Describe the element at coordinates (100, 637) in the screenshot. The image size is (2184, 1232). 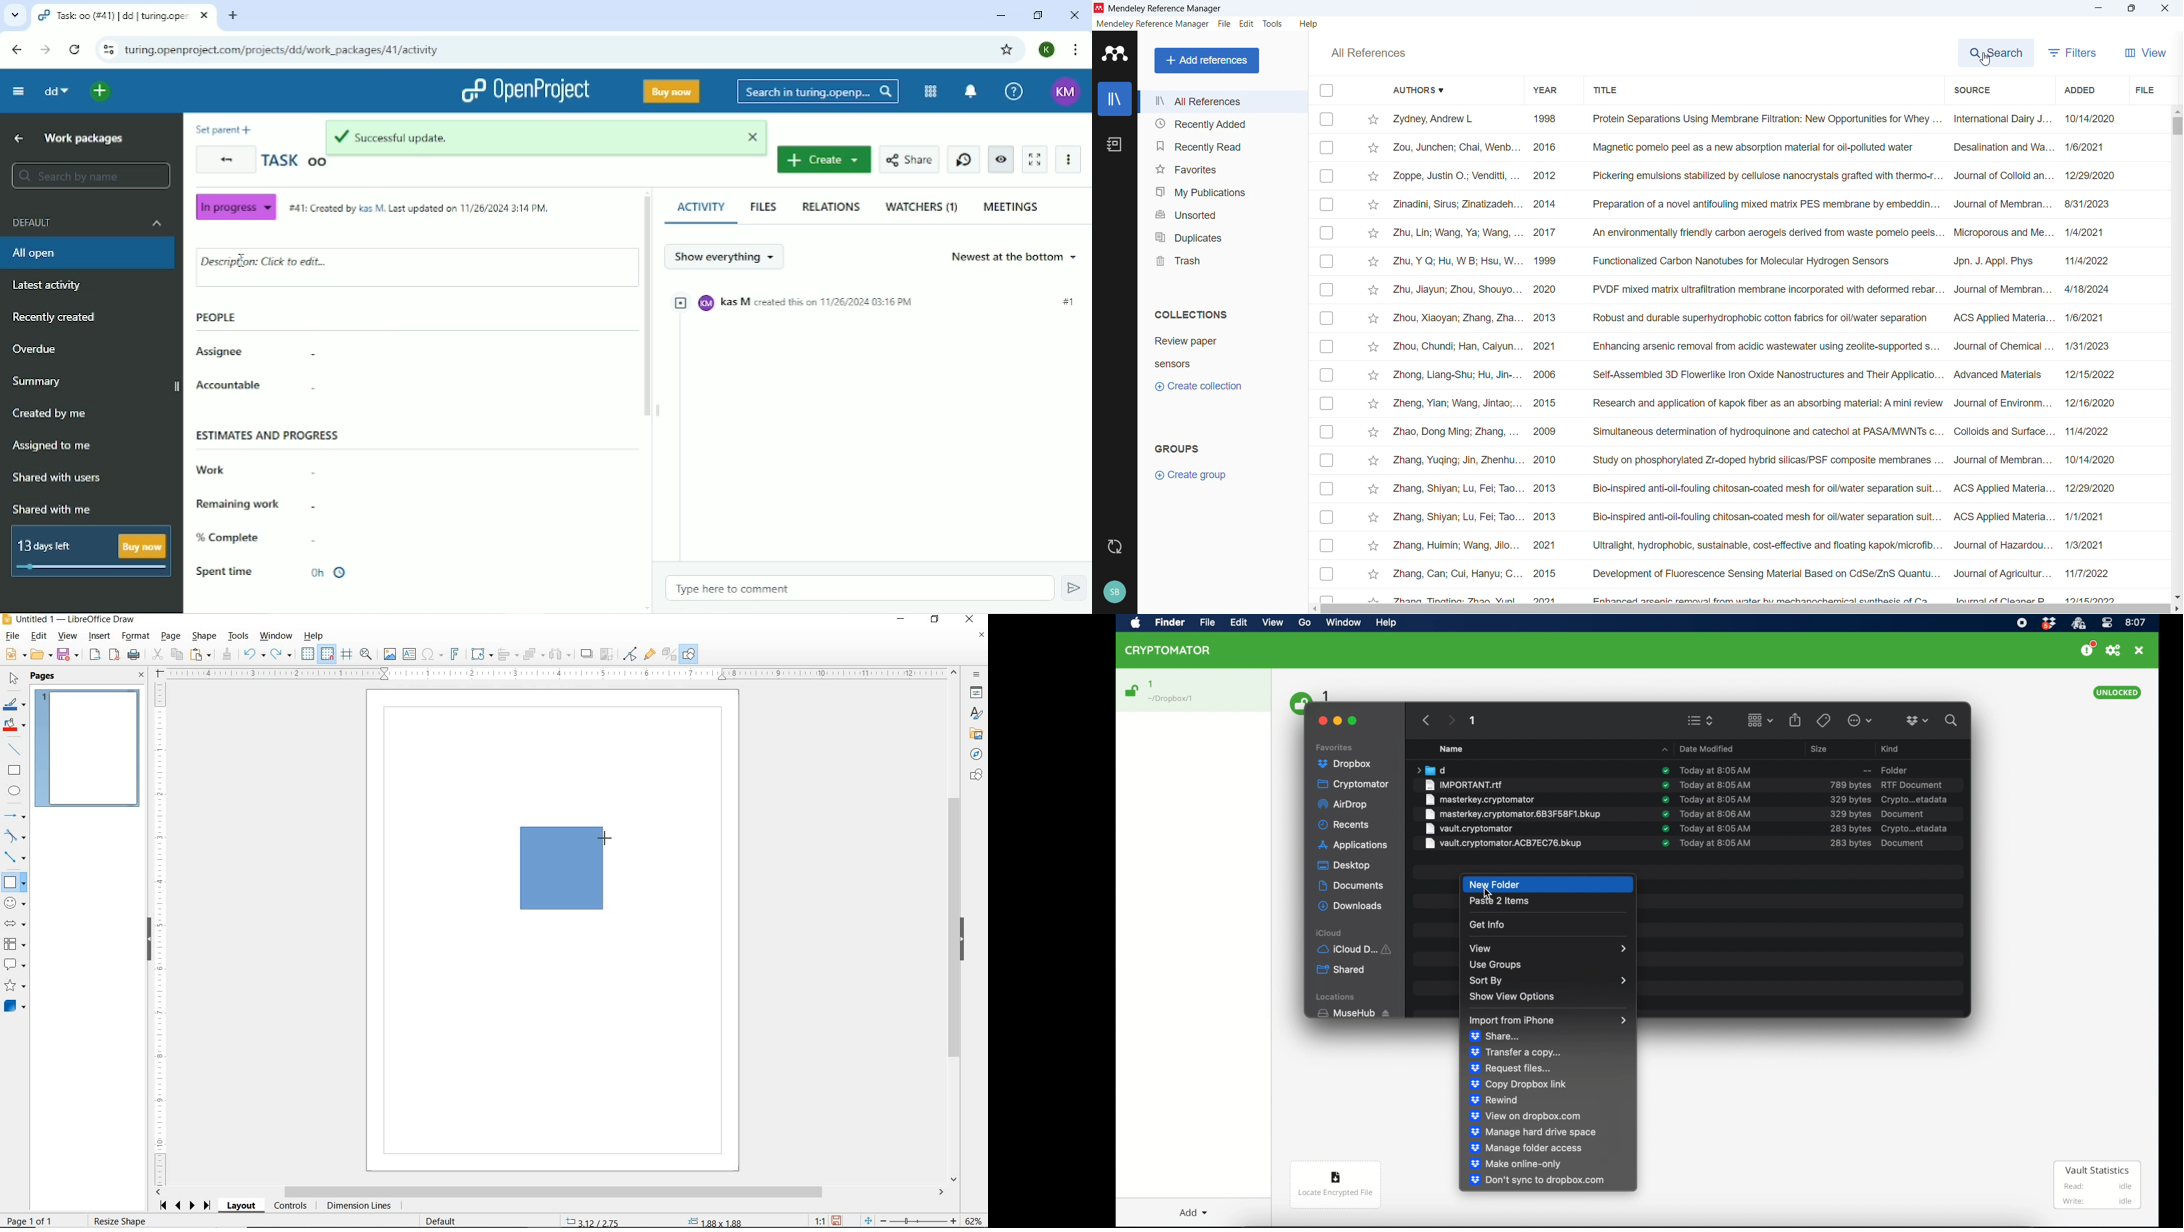
I see `INSERT` at that location.